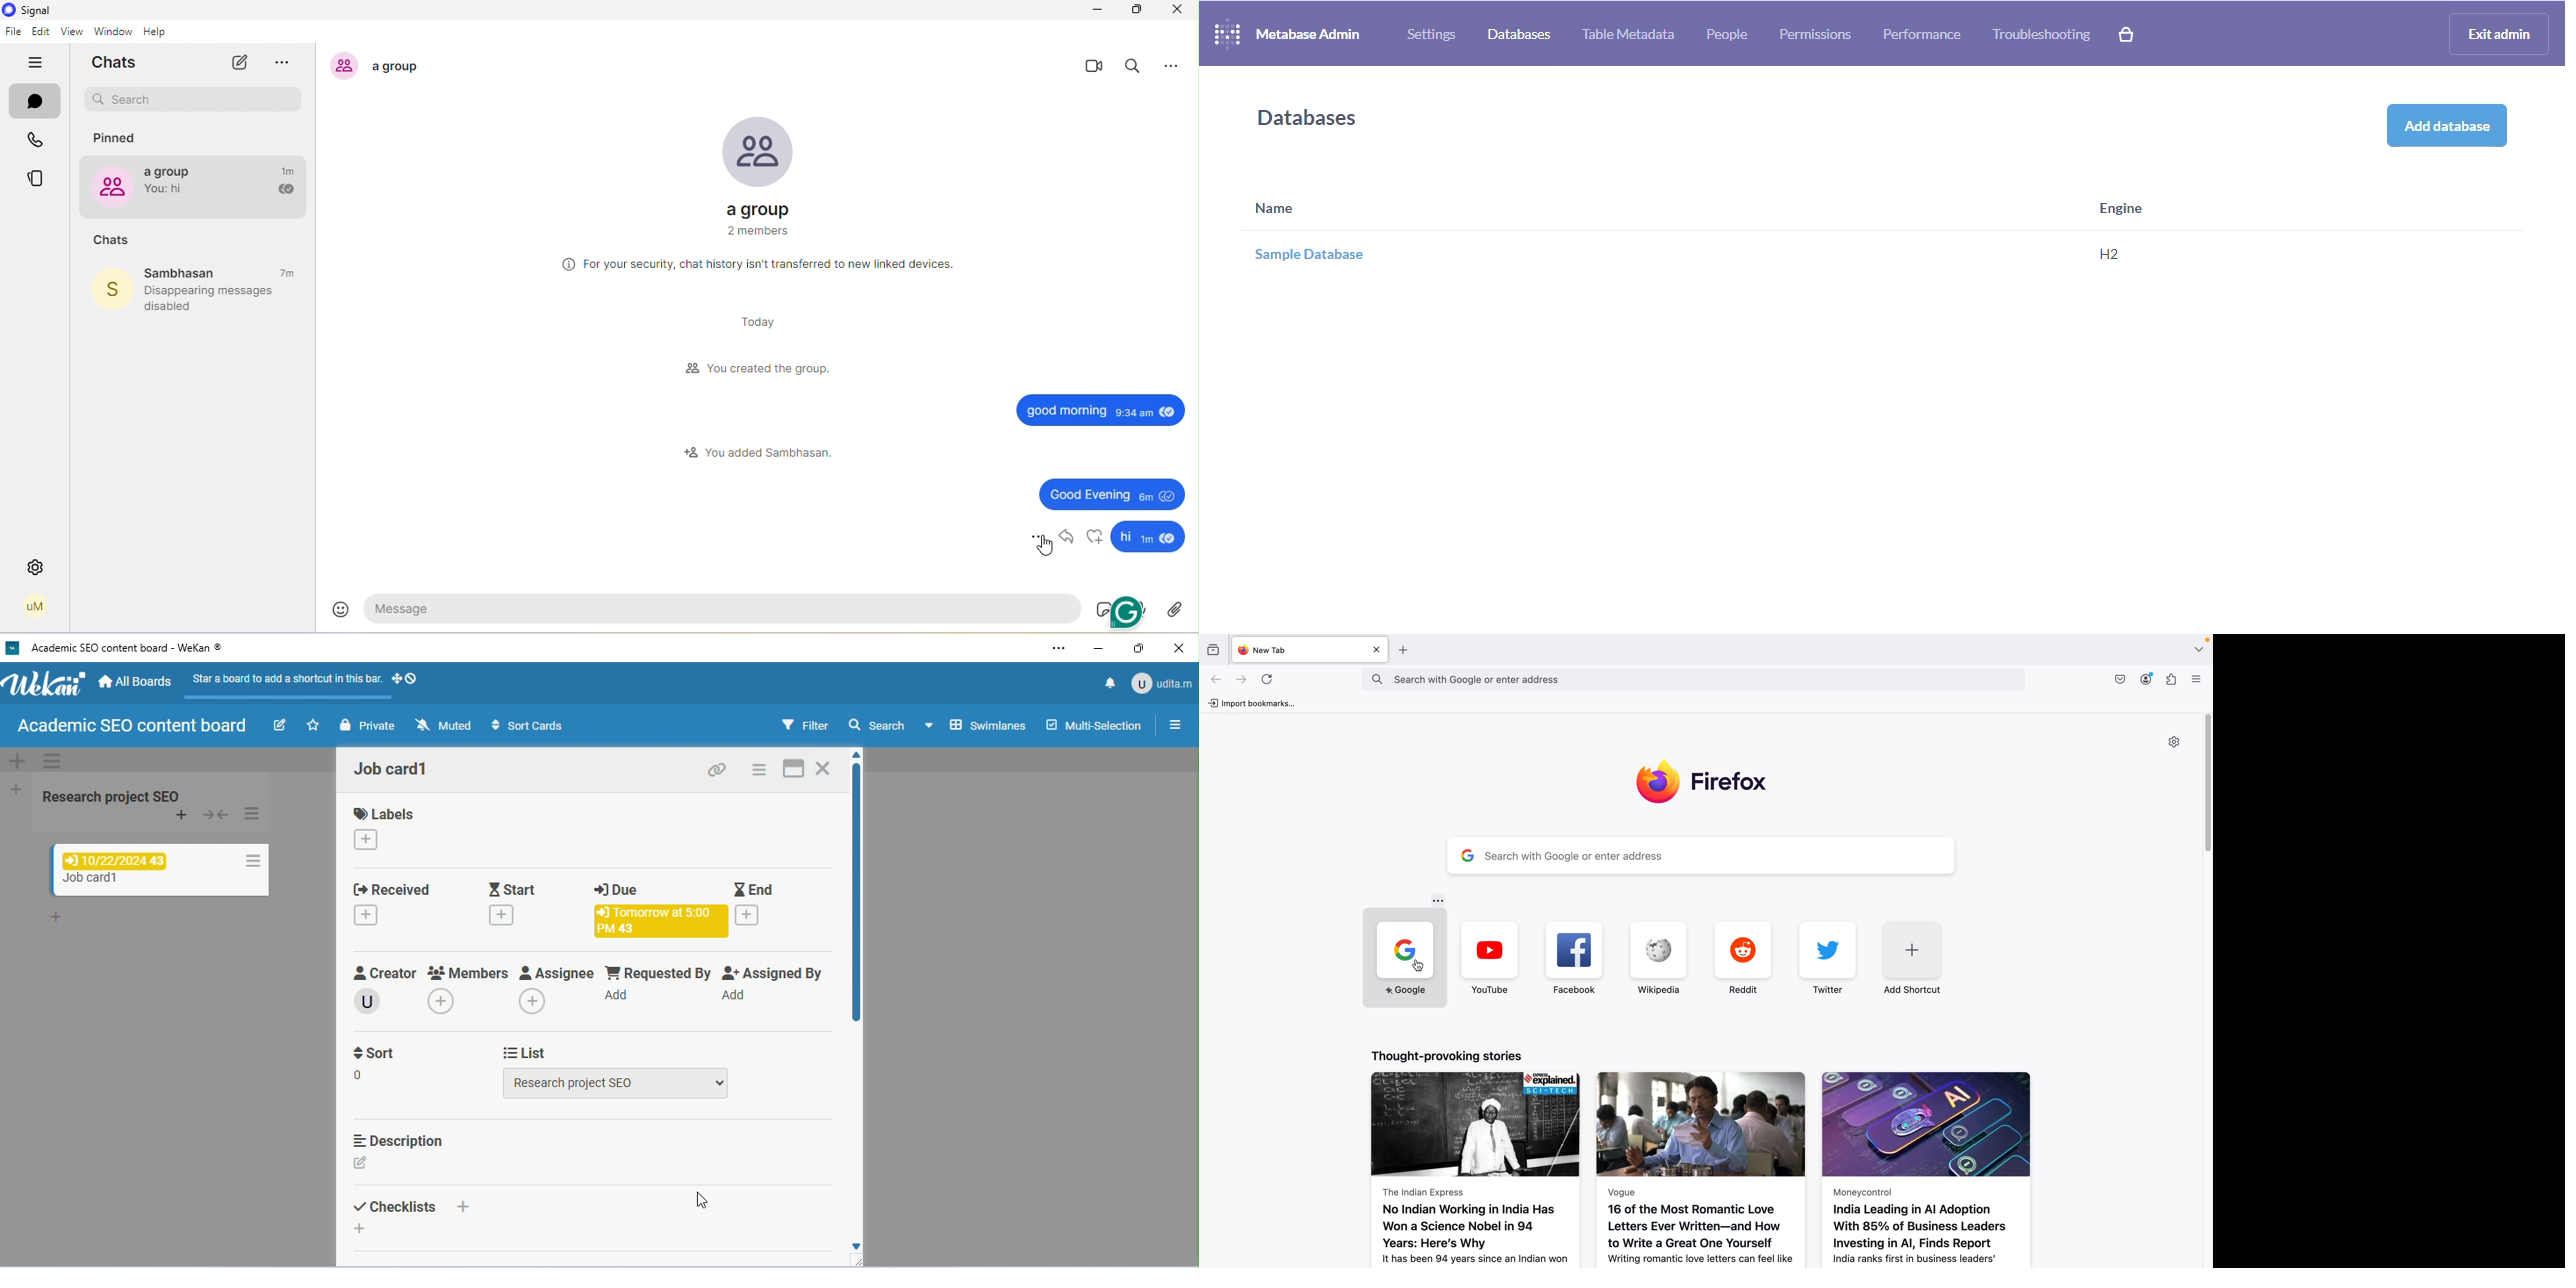 The height and width of the screenshot is (1288, 2576). What do you see at coordinates (1405, 649) in the screenshot?
I see `add tab` at bounding box center [1405, 649].